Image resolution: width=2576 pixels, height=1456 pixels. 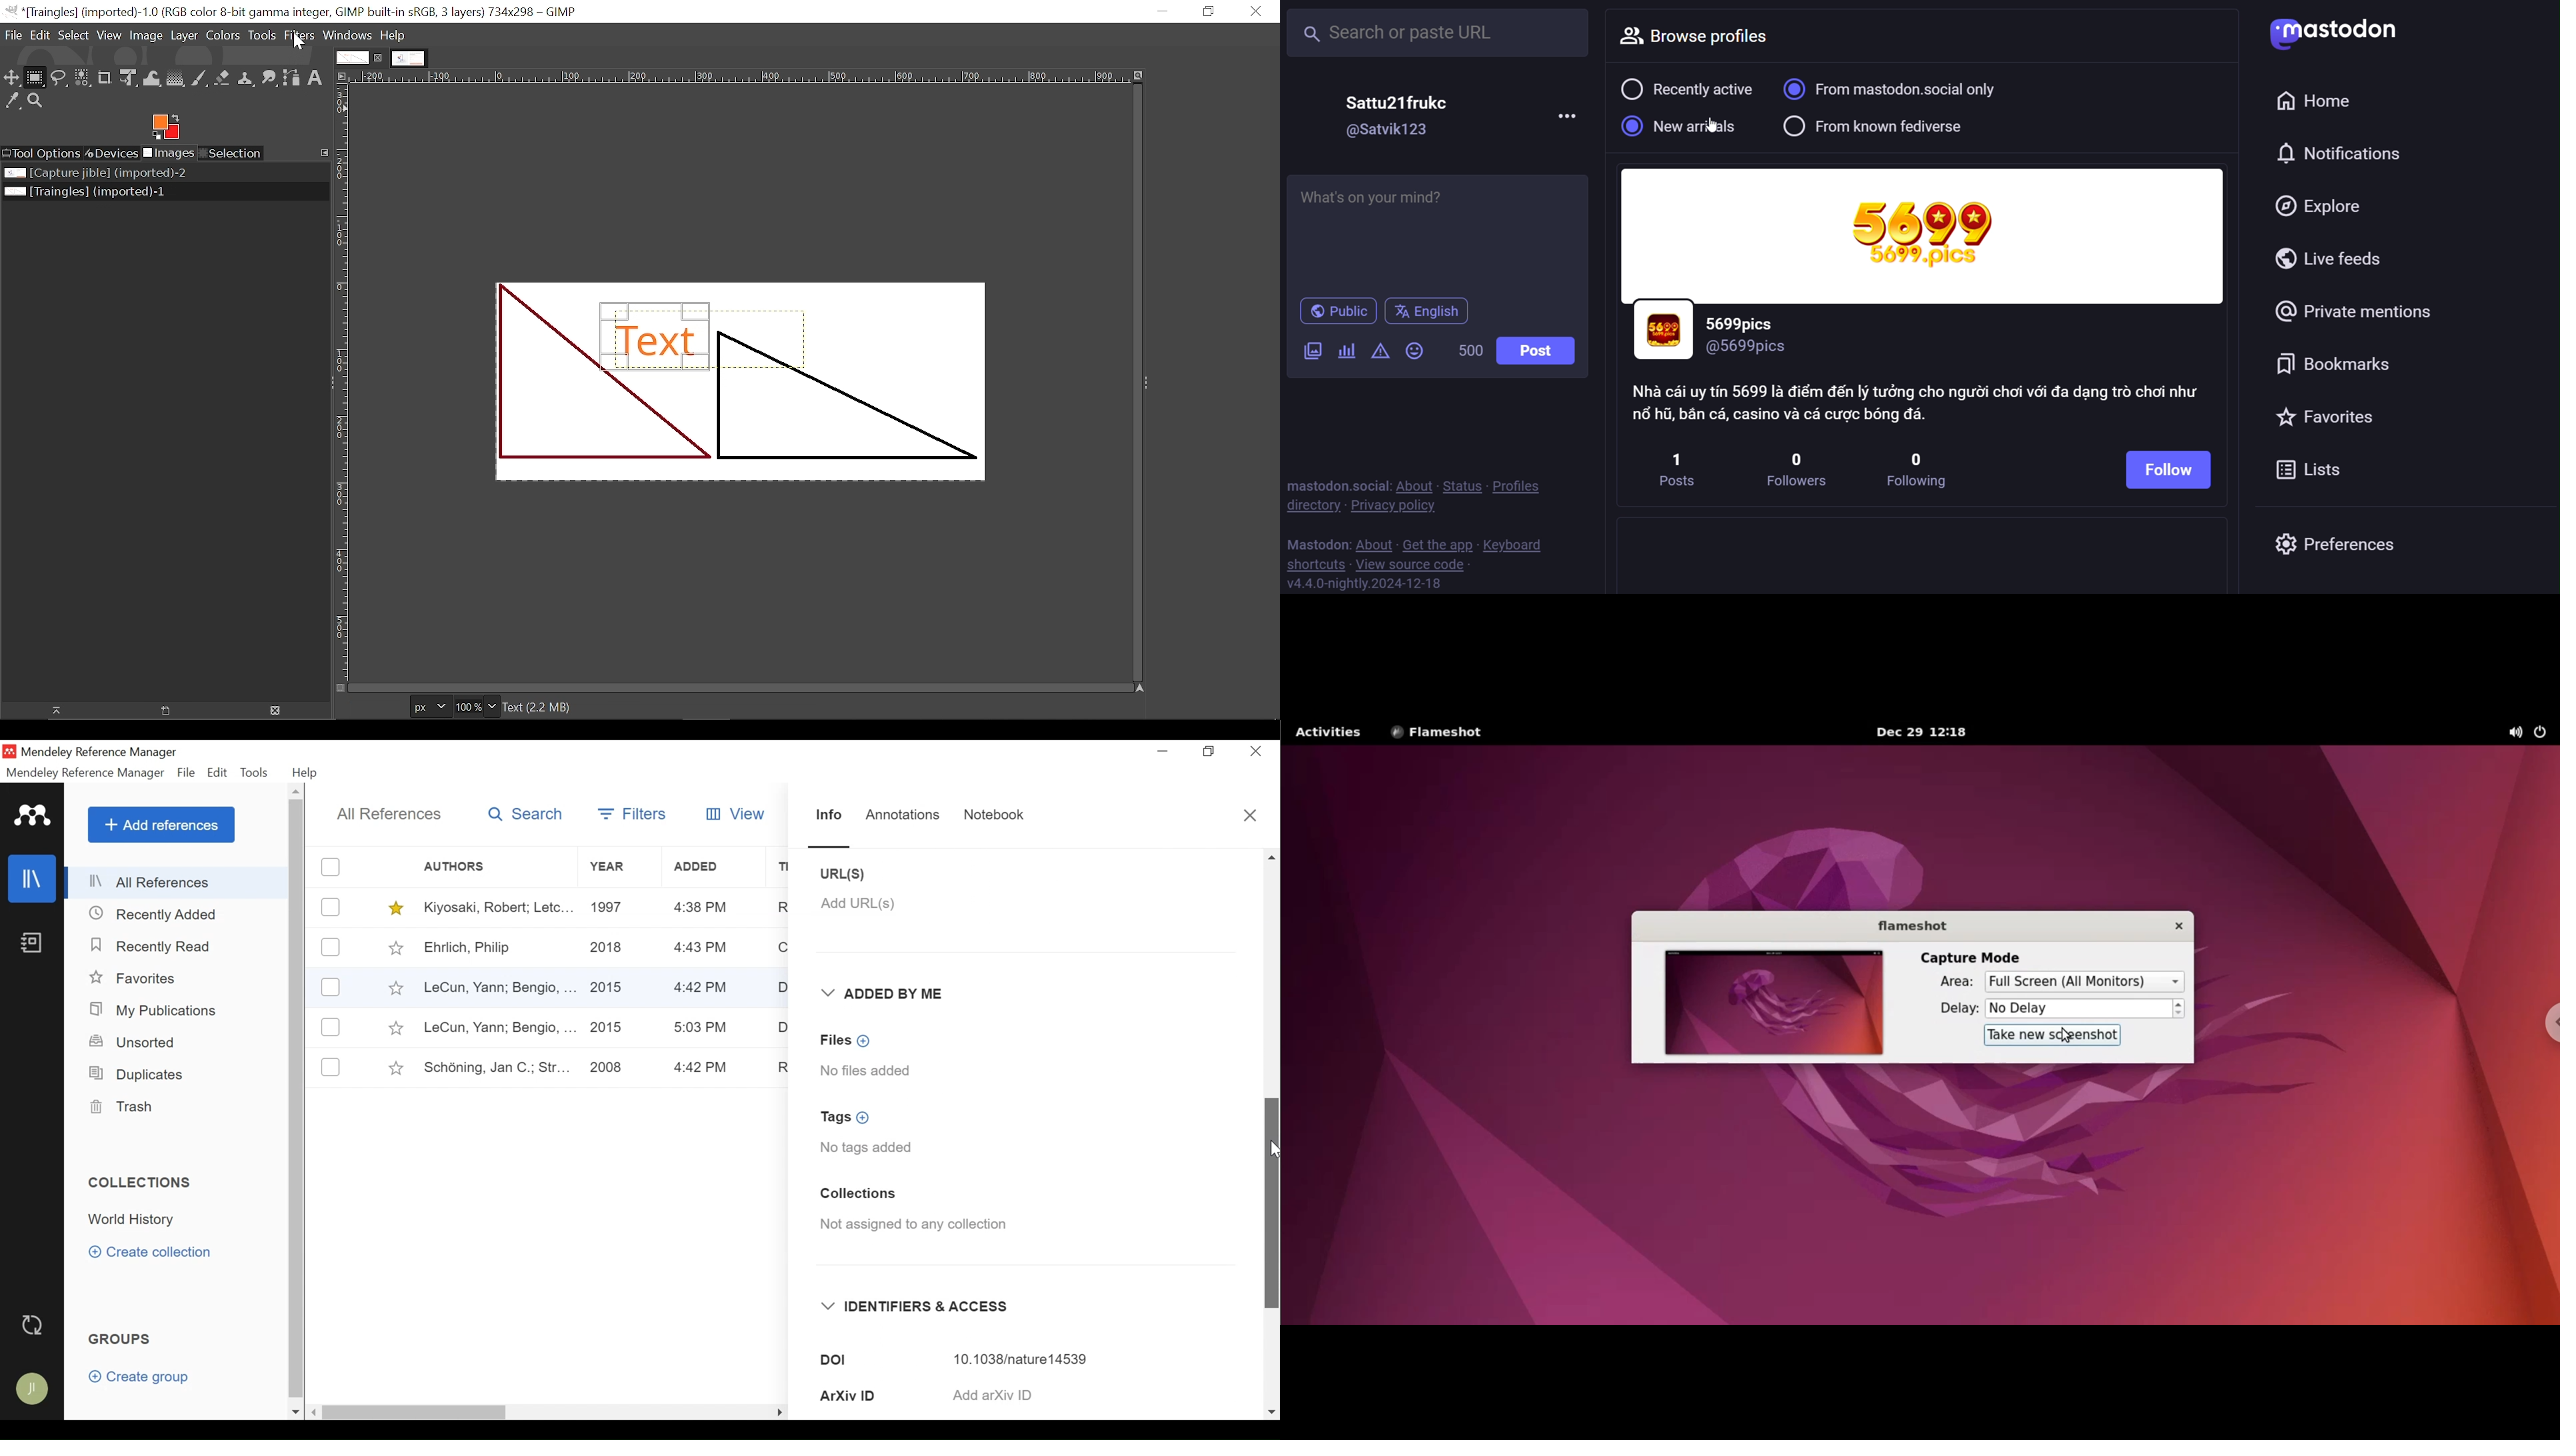 What do you see at coordinates (851, 1118) in the screenshot?
I see `Tags ` at bounding box center [851, 1118].